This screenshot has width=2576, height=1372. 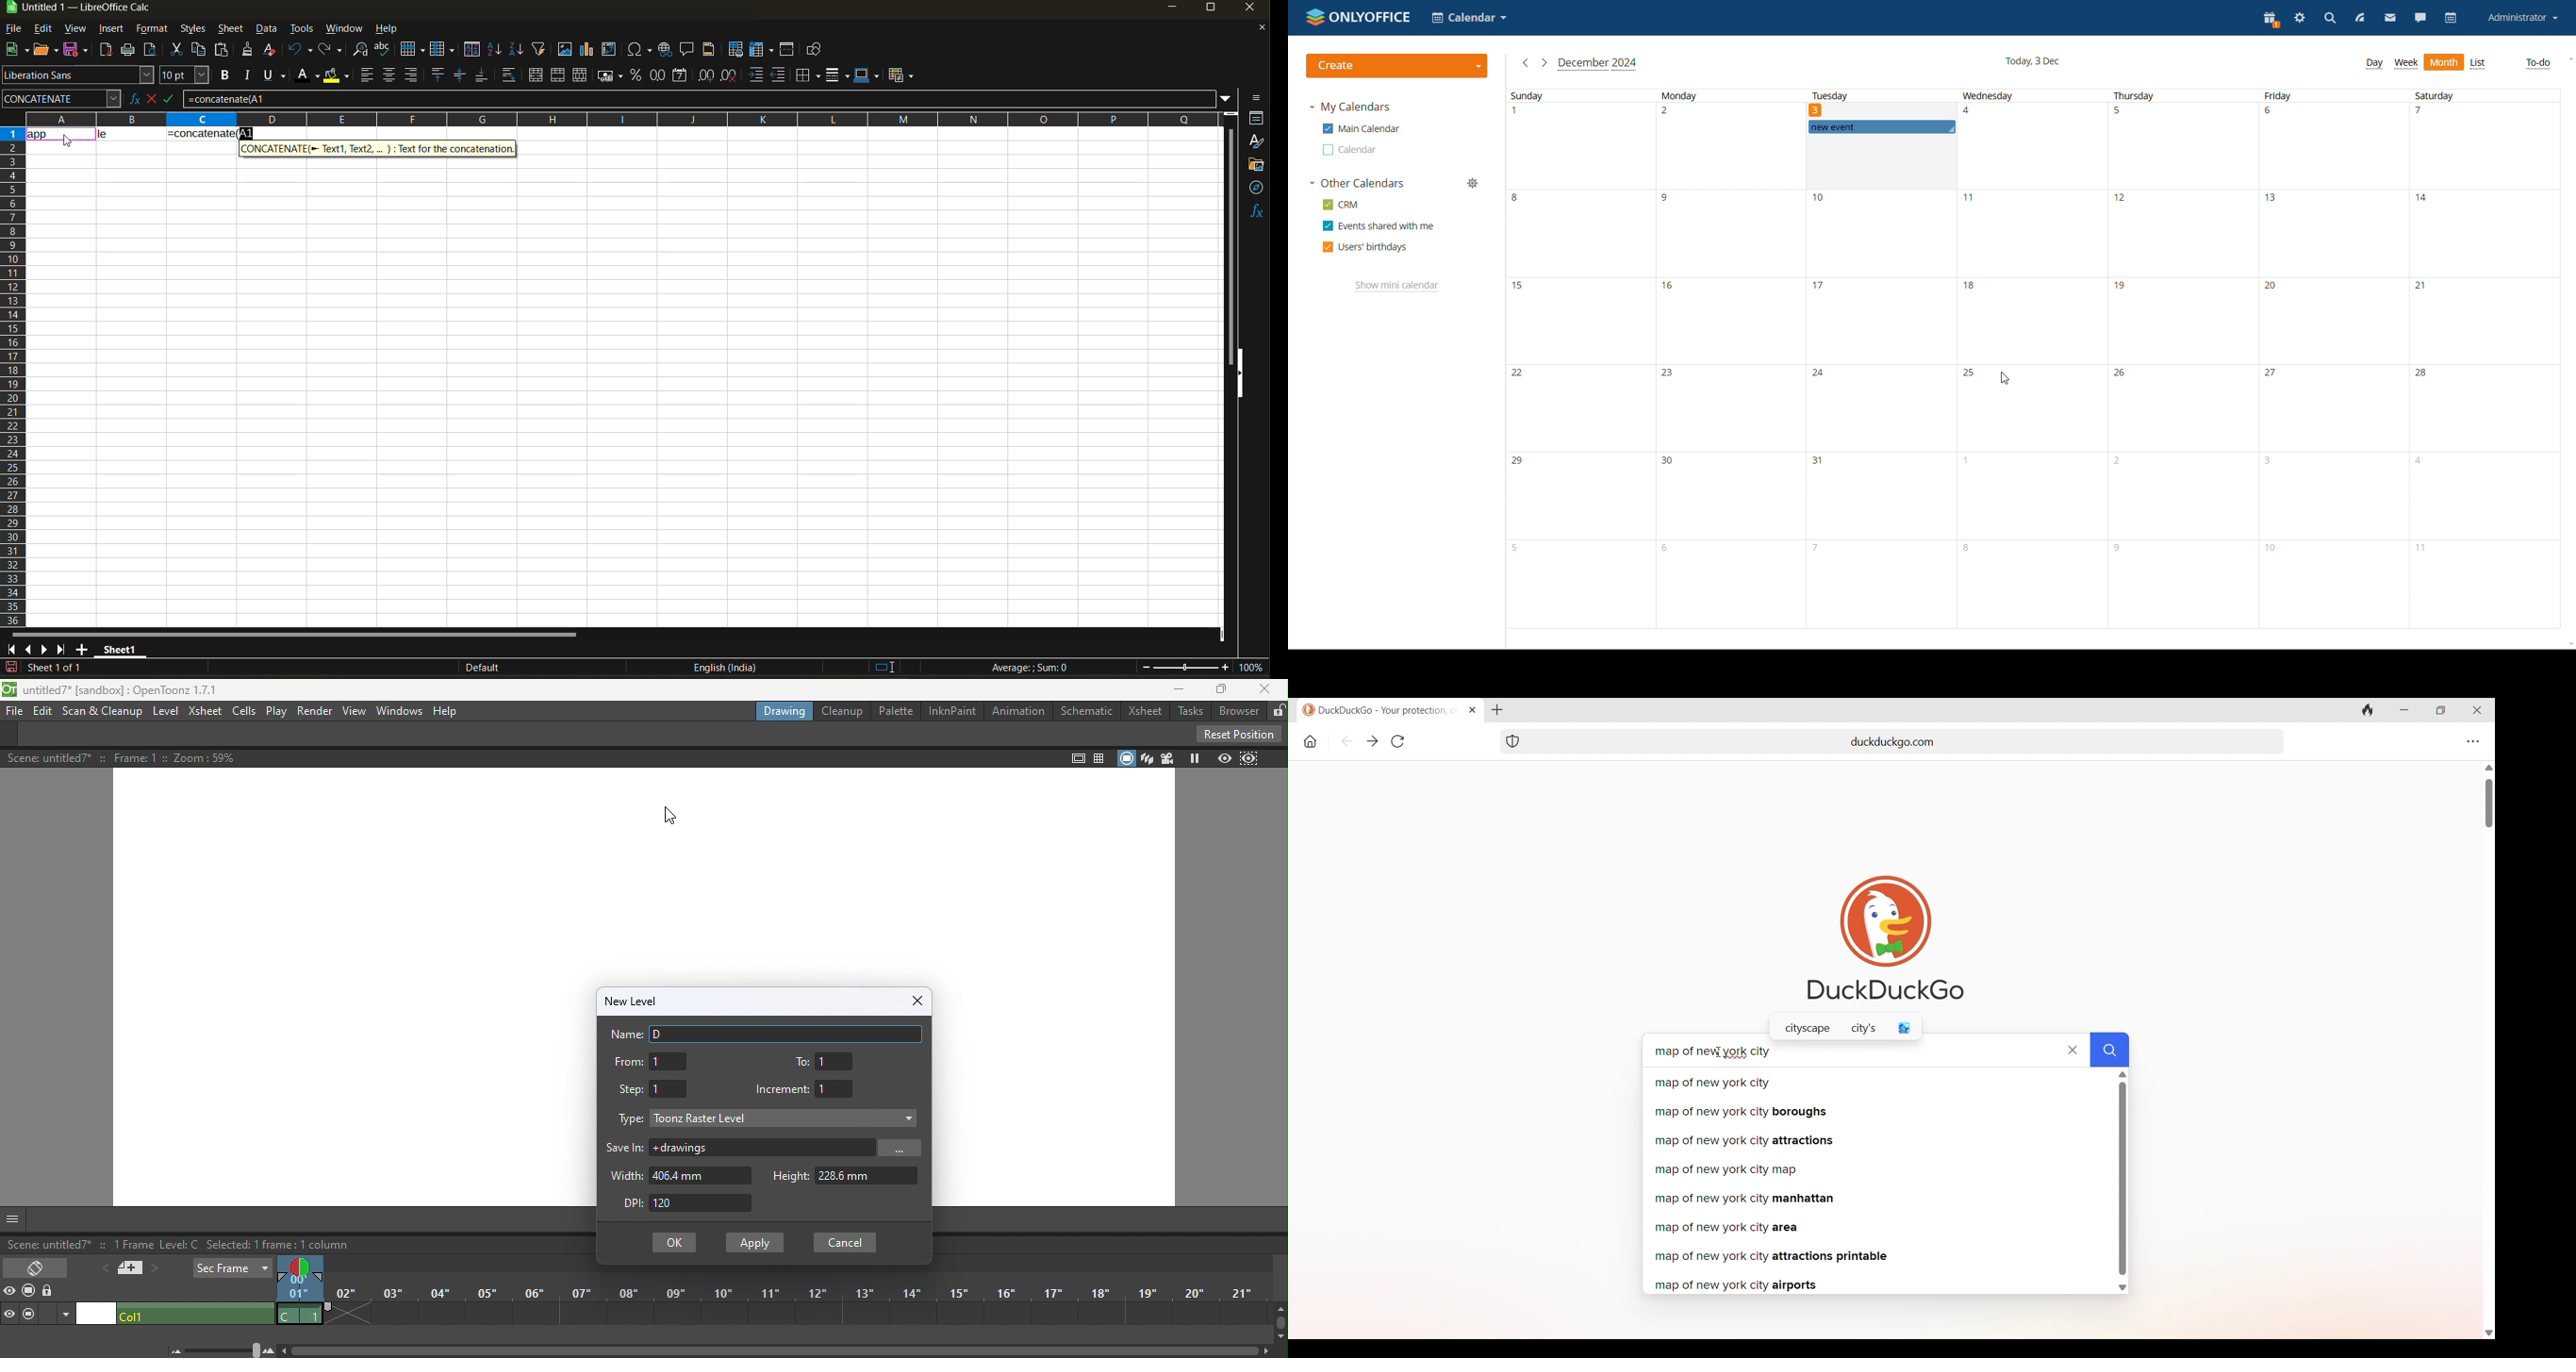 I want to click on Suggesting image, so click(x=1905, y=1028).